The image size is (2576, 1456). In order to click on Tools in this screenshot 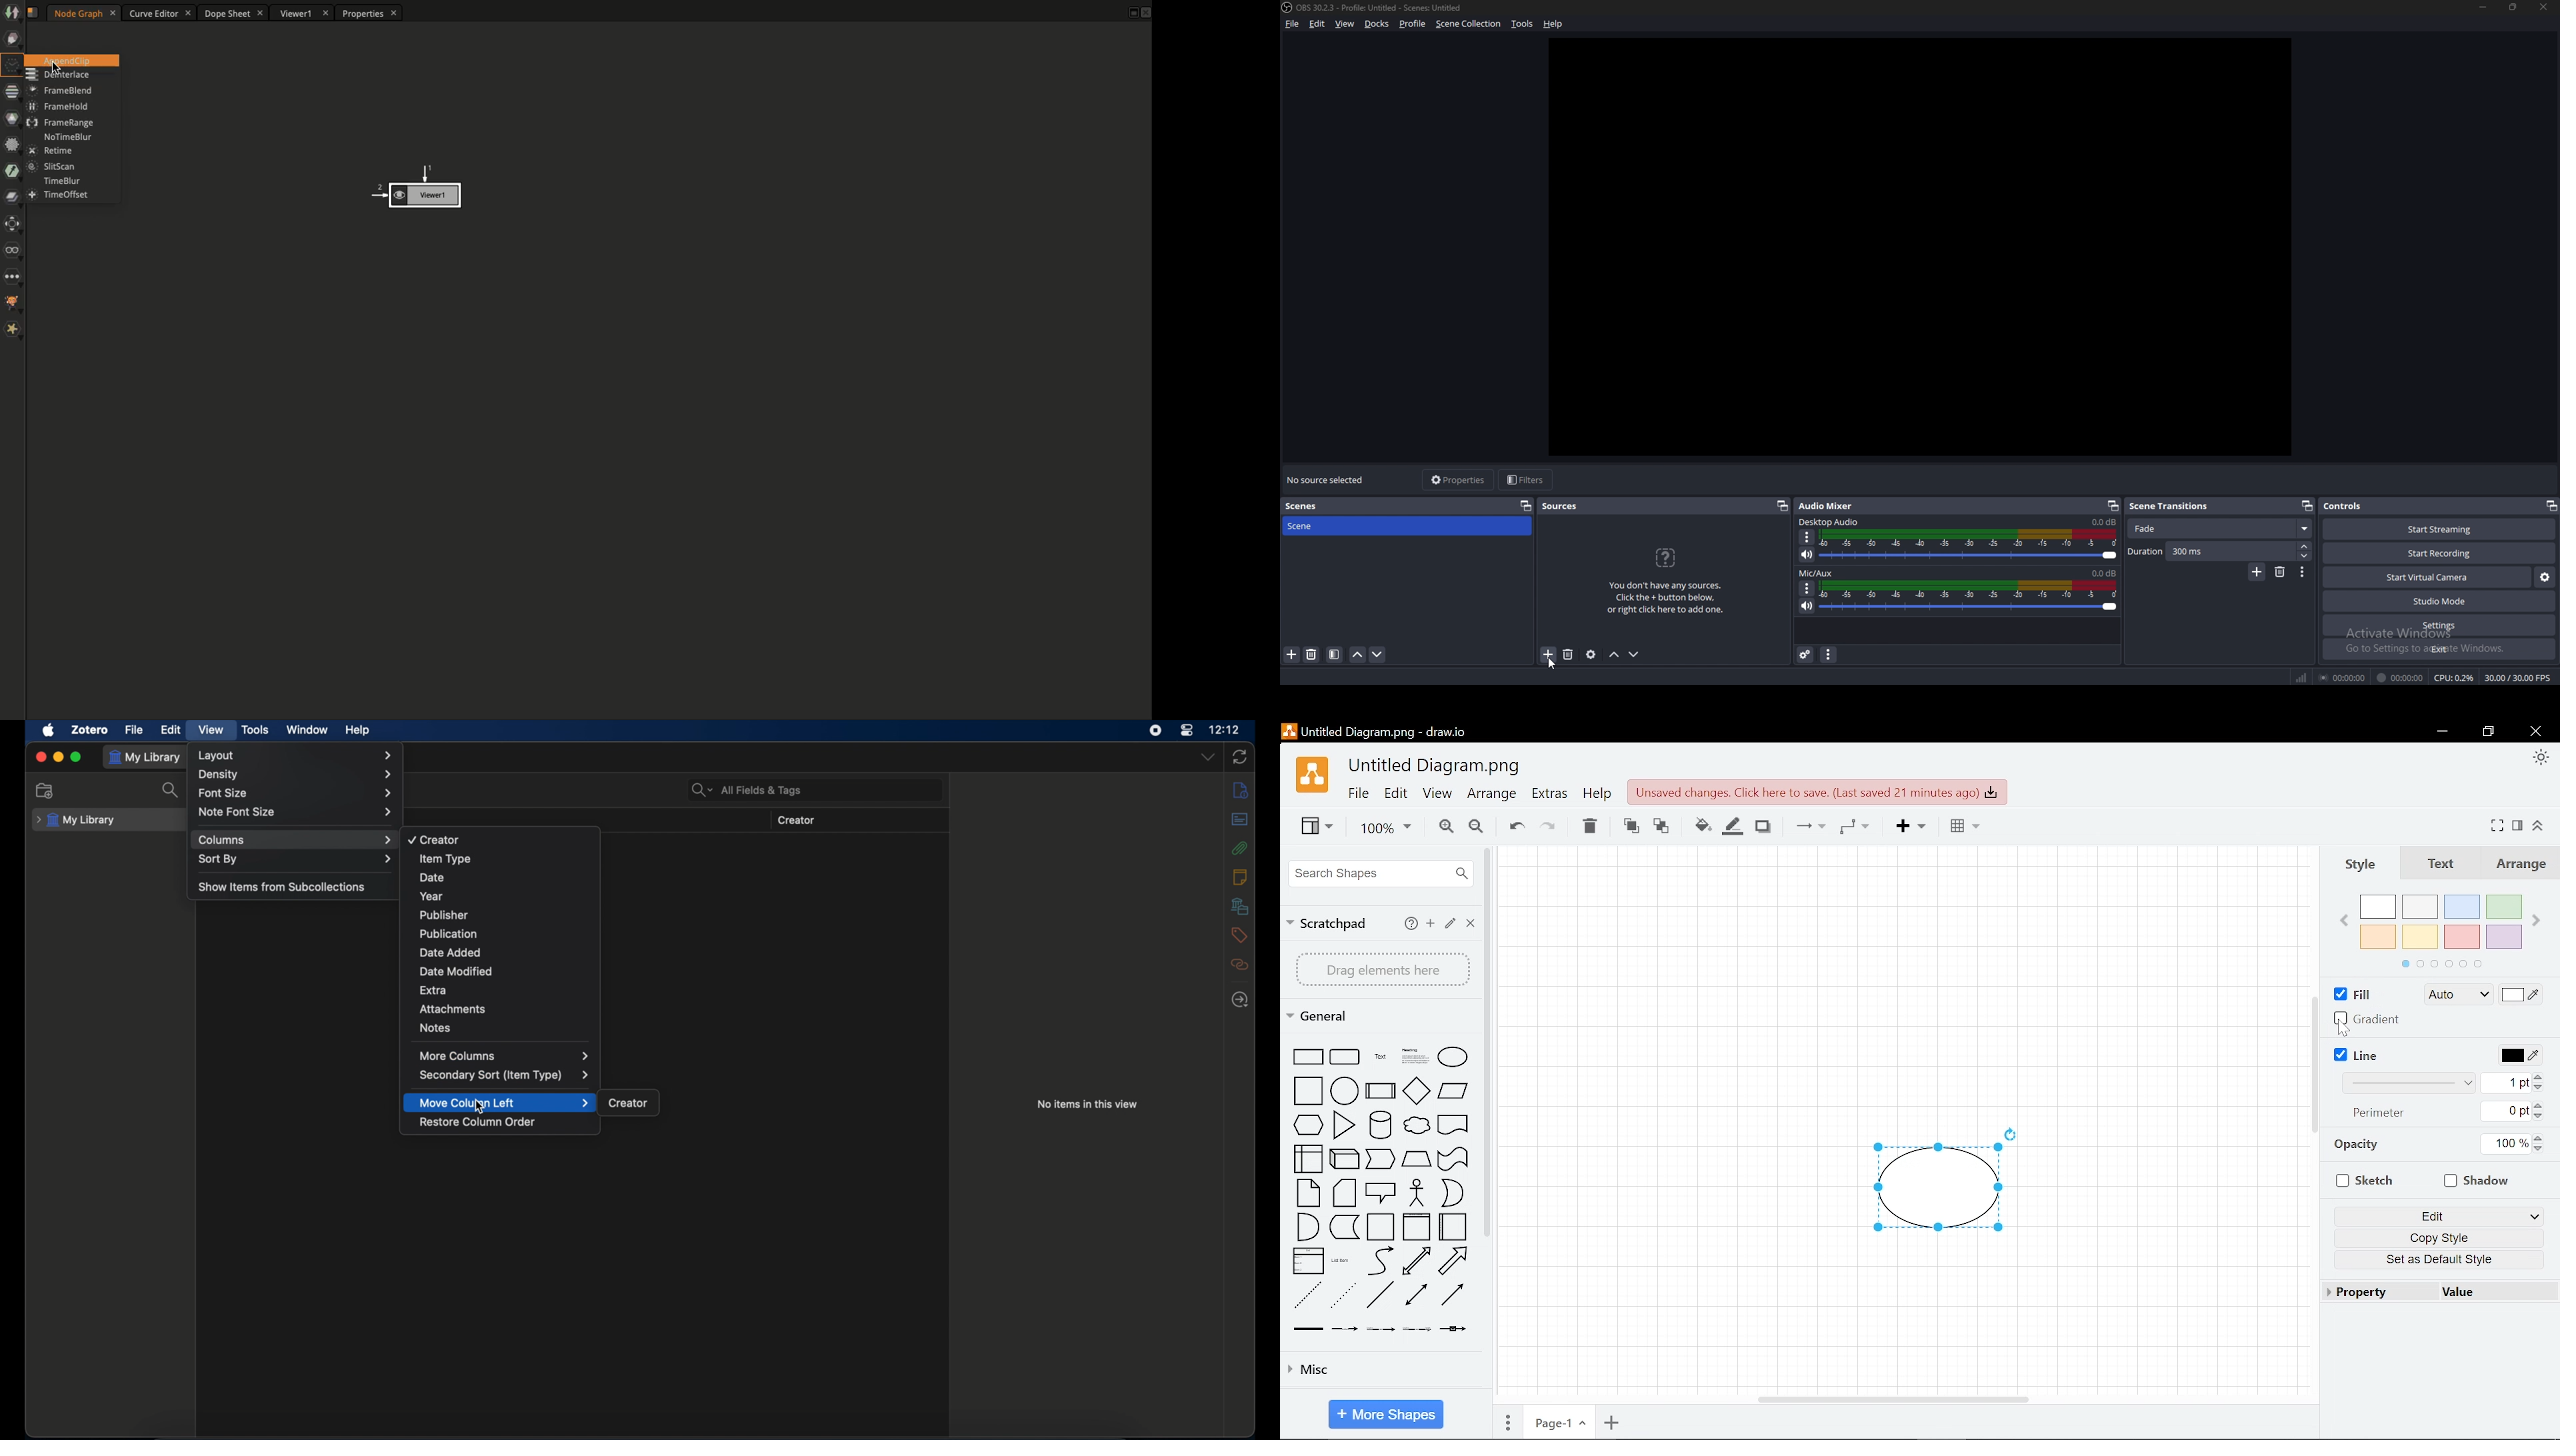, I will do `click(1523, 24)`.